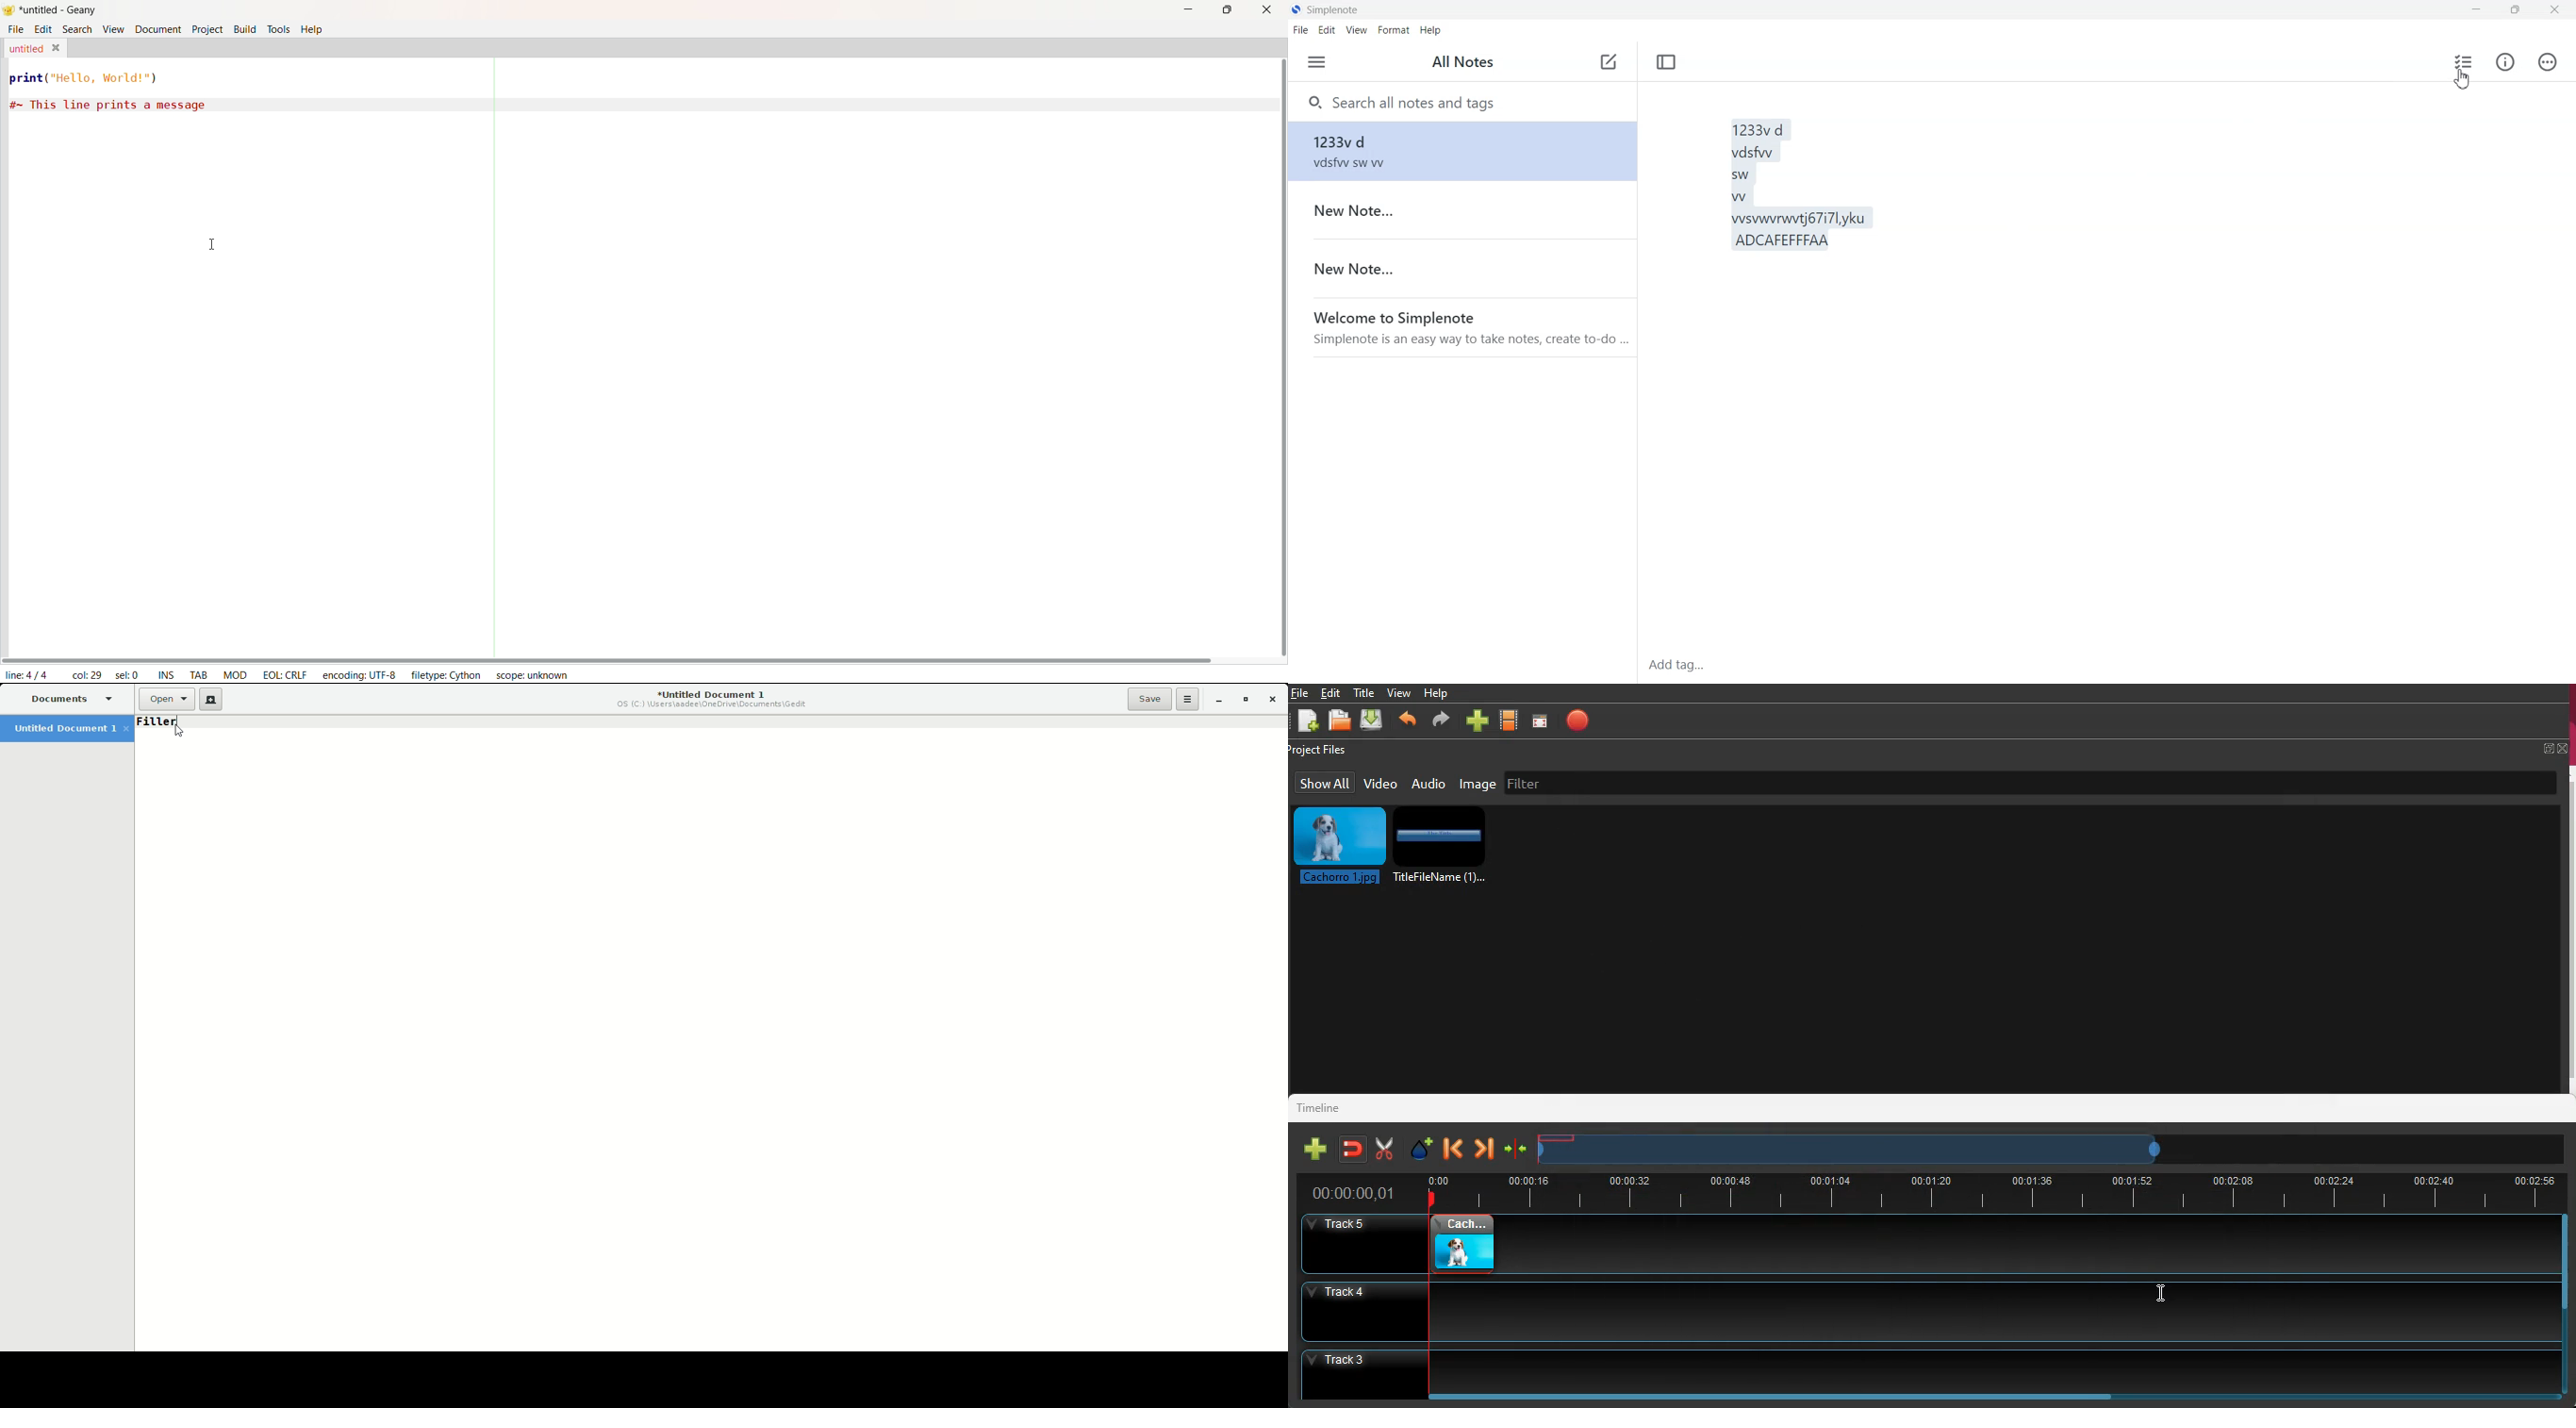 This screenshot has width=2576, height=1428. What do you see at coordinates (72, 730) in the screenshot?
I see `Untitled Document 1` at bounding box center [72, 730].